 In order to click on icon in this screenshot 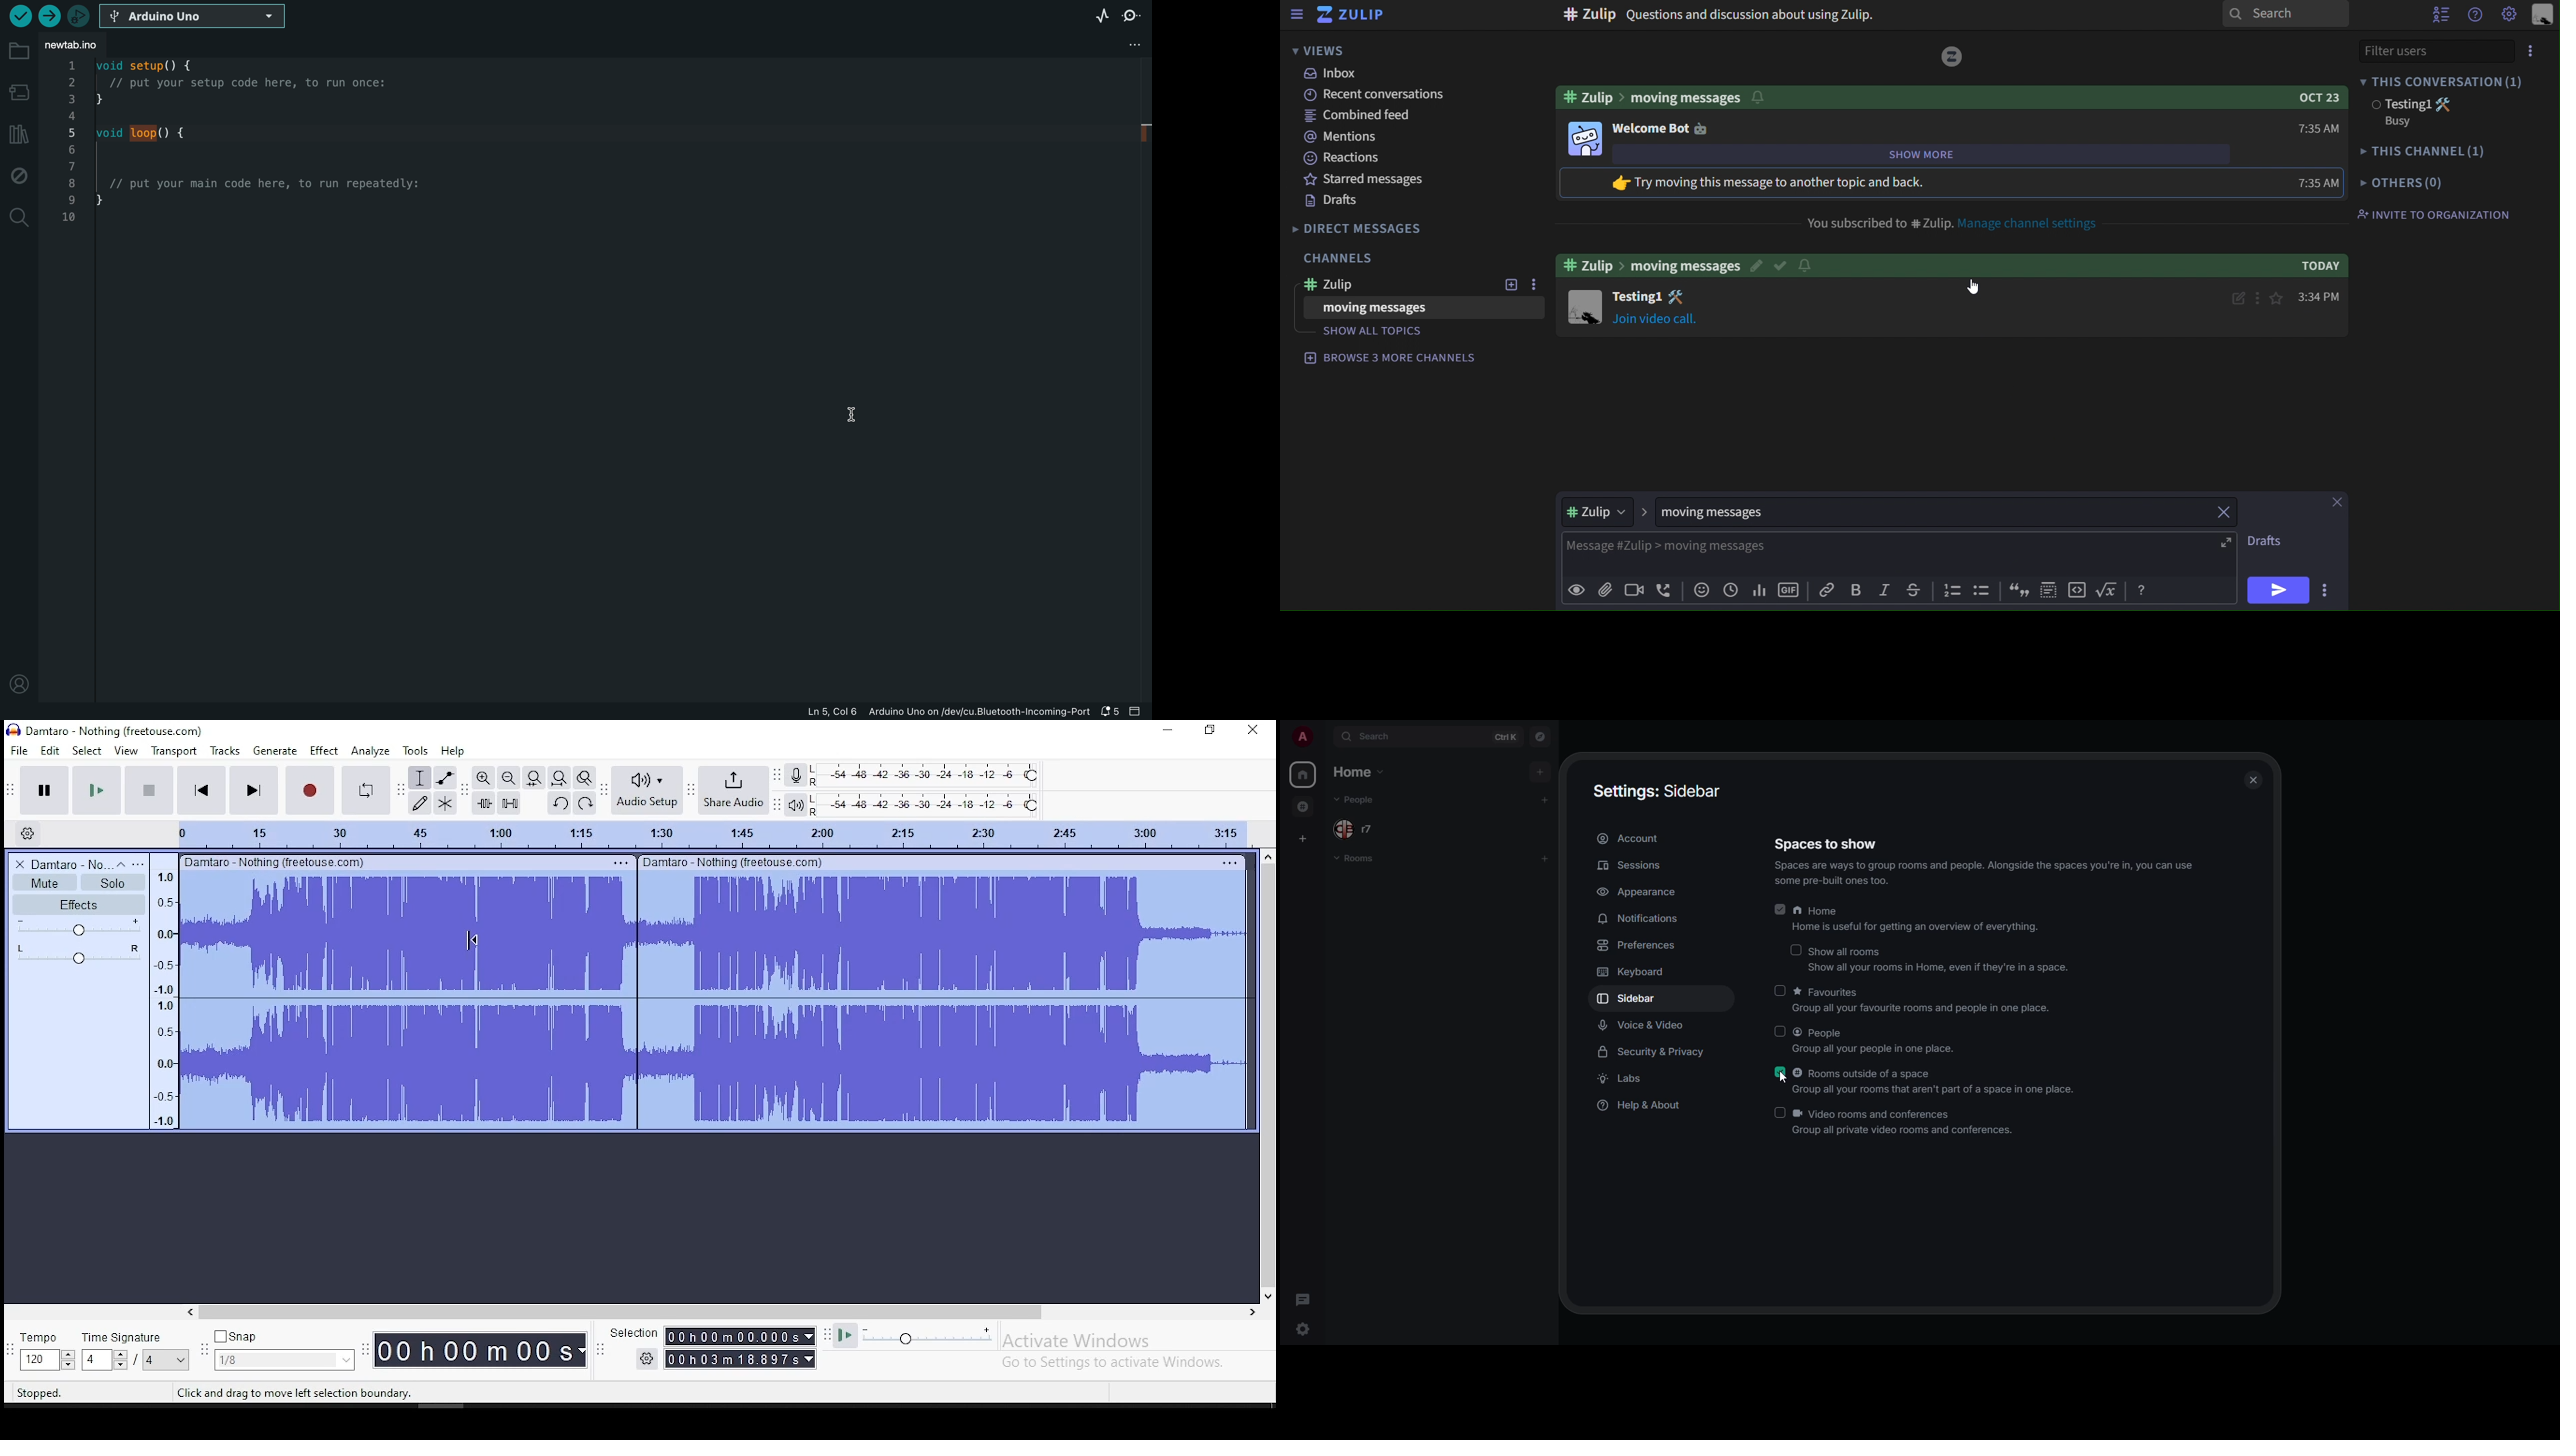, I will do `click(1950, 593)`.